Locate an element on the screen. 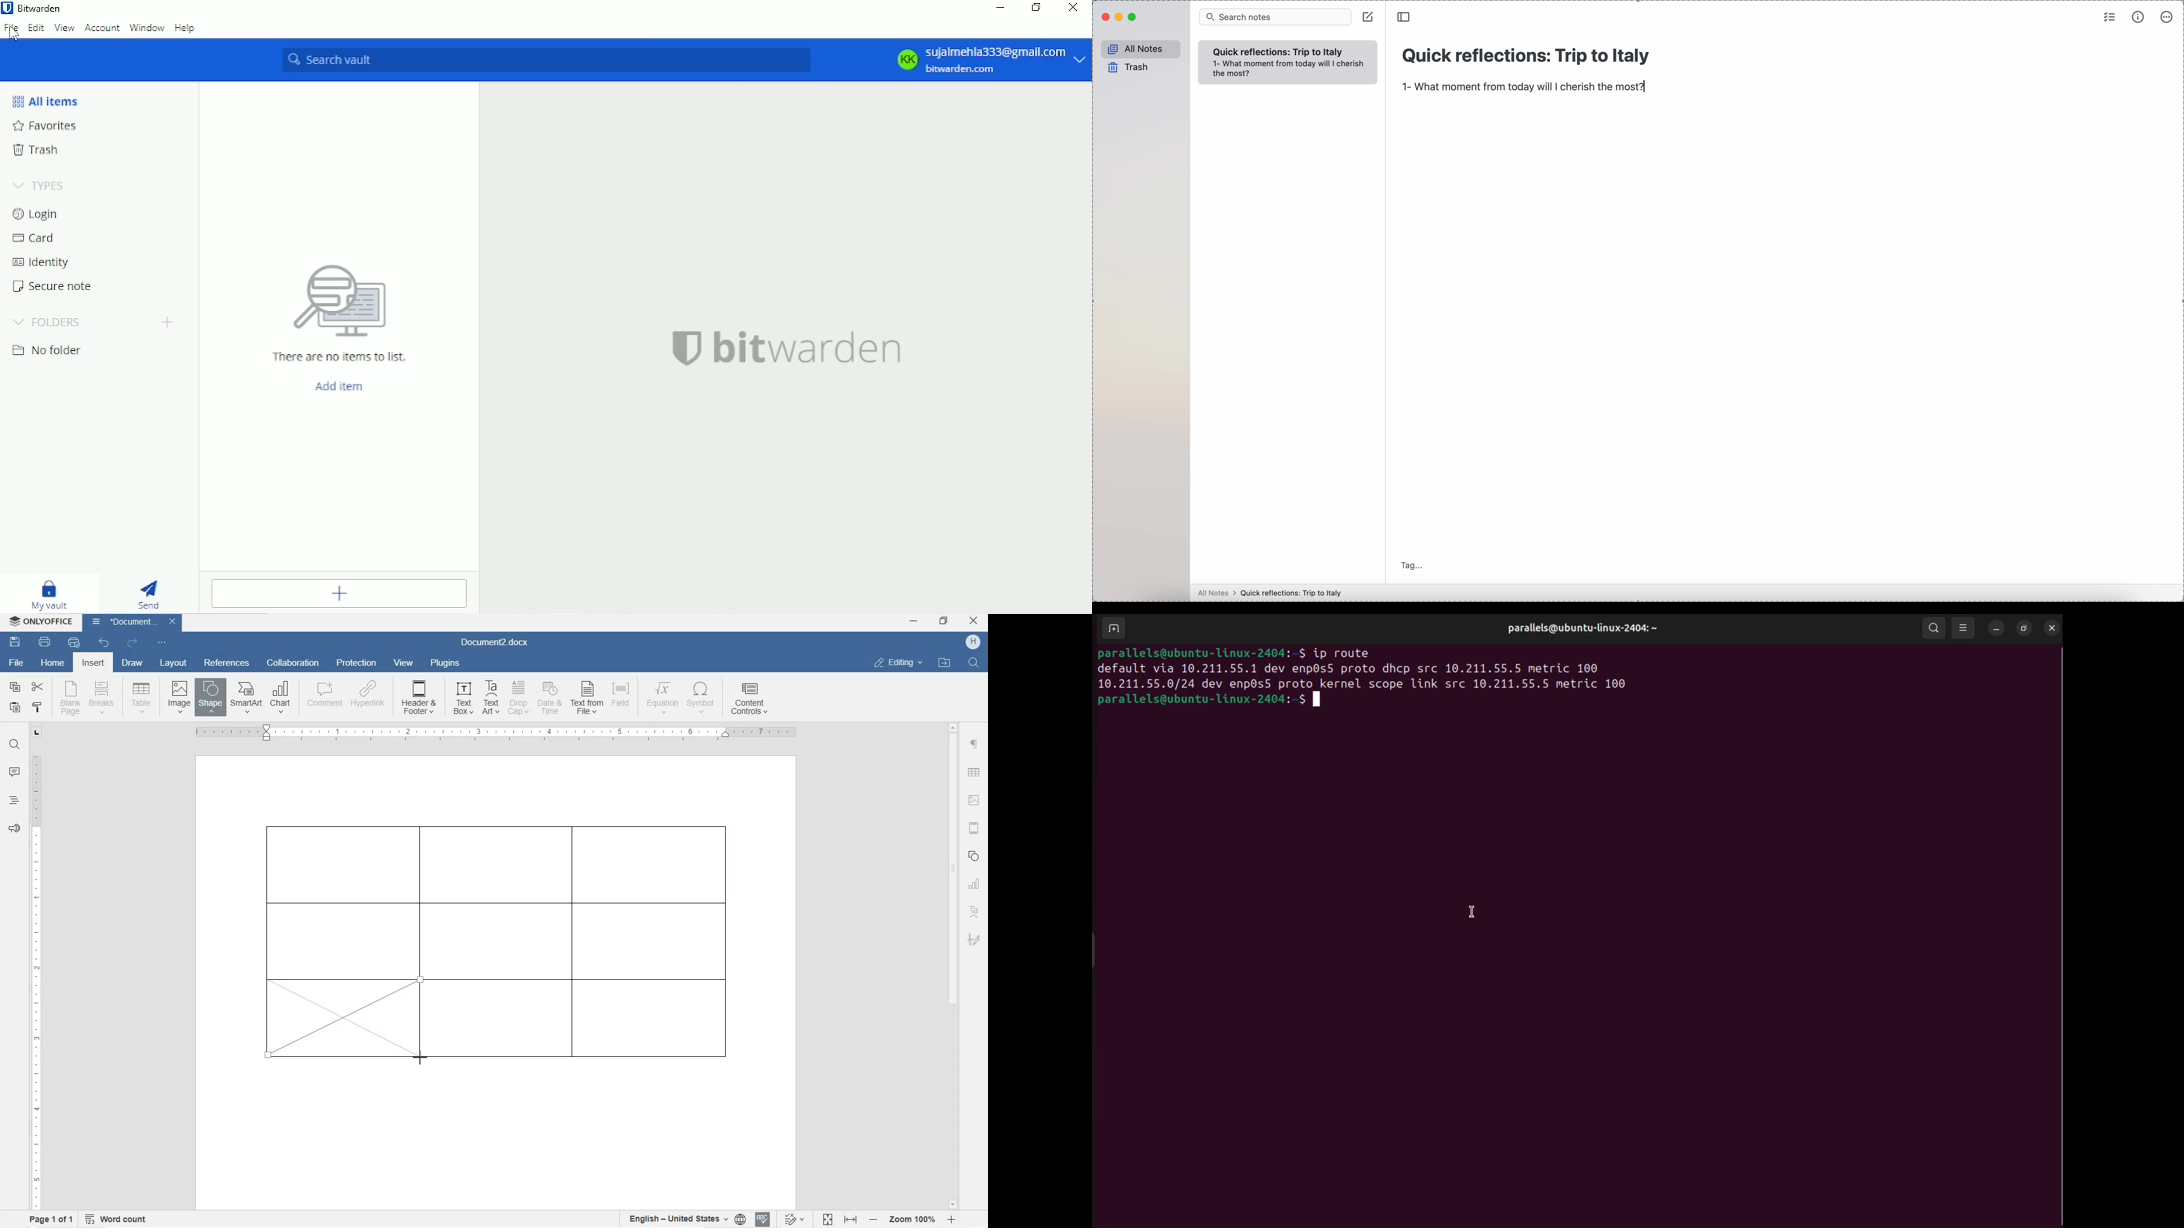 This screenshot has height=1232, width=2184. file is located at coordinates (18, 664).